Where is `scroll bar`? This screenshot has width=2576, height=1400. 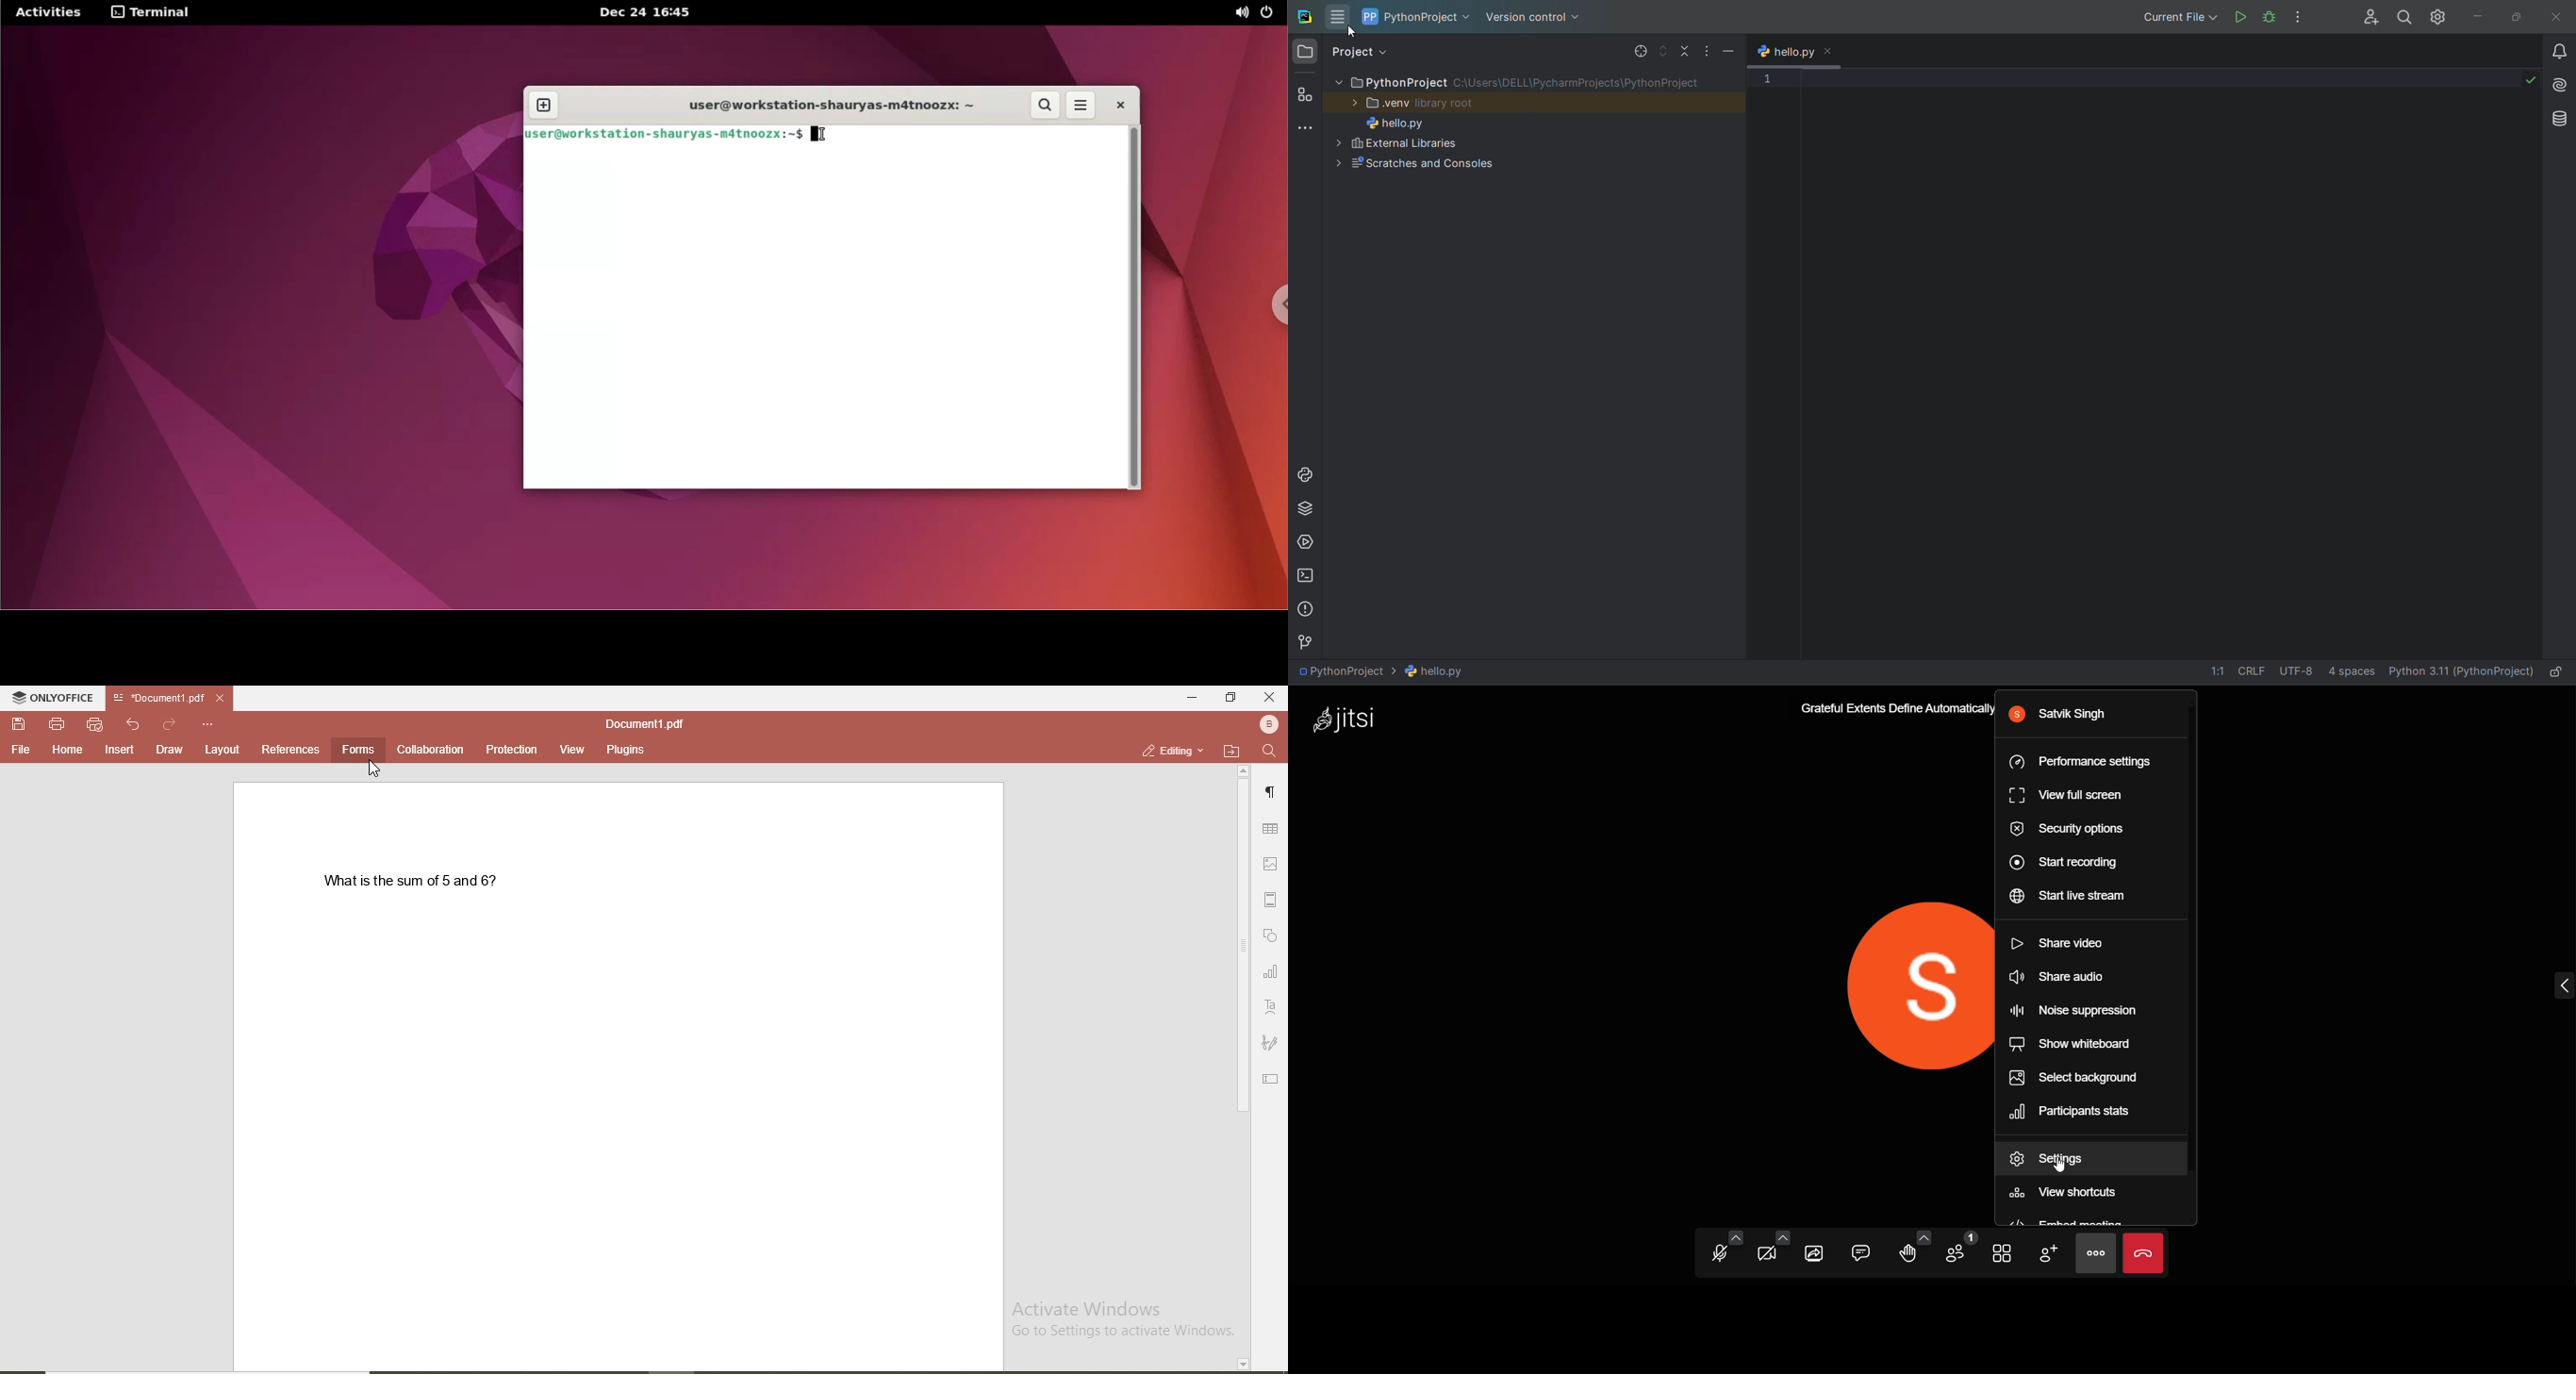
scroll bar is located at coordinates (1243, 951).